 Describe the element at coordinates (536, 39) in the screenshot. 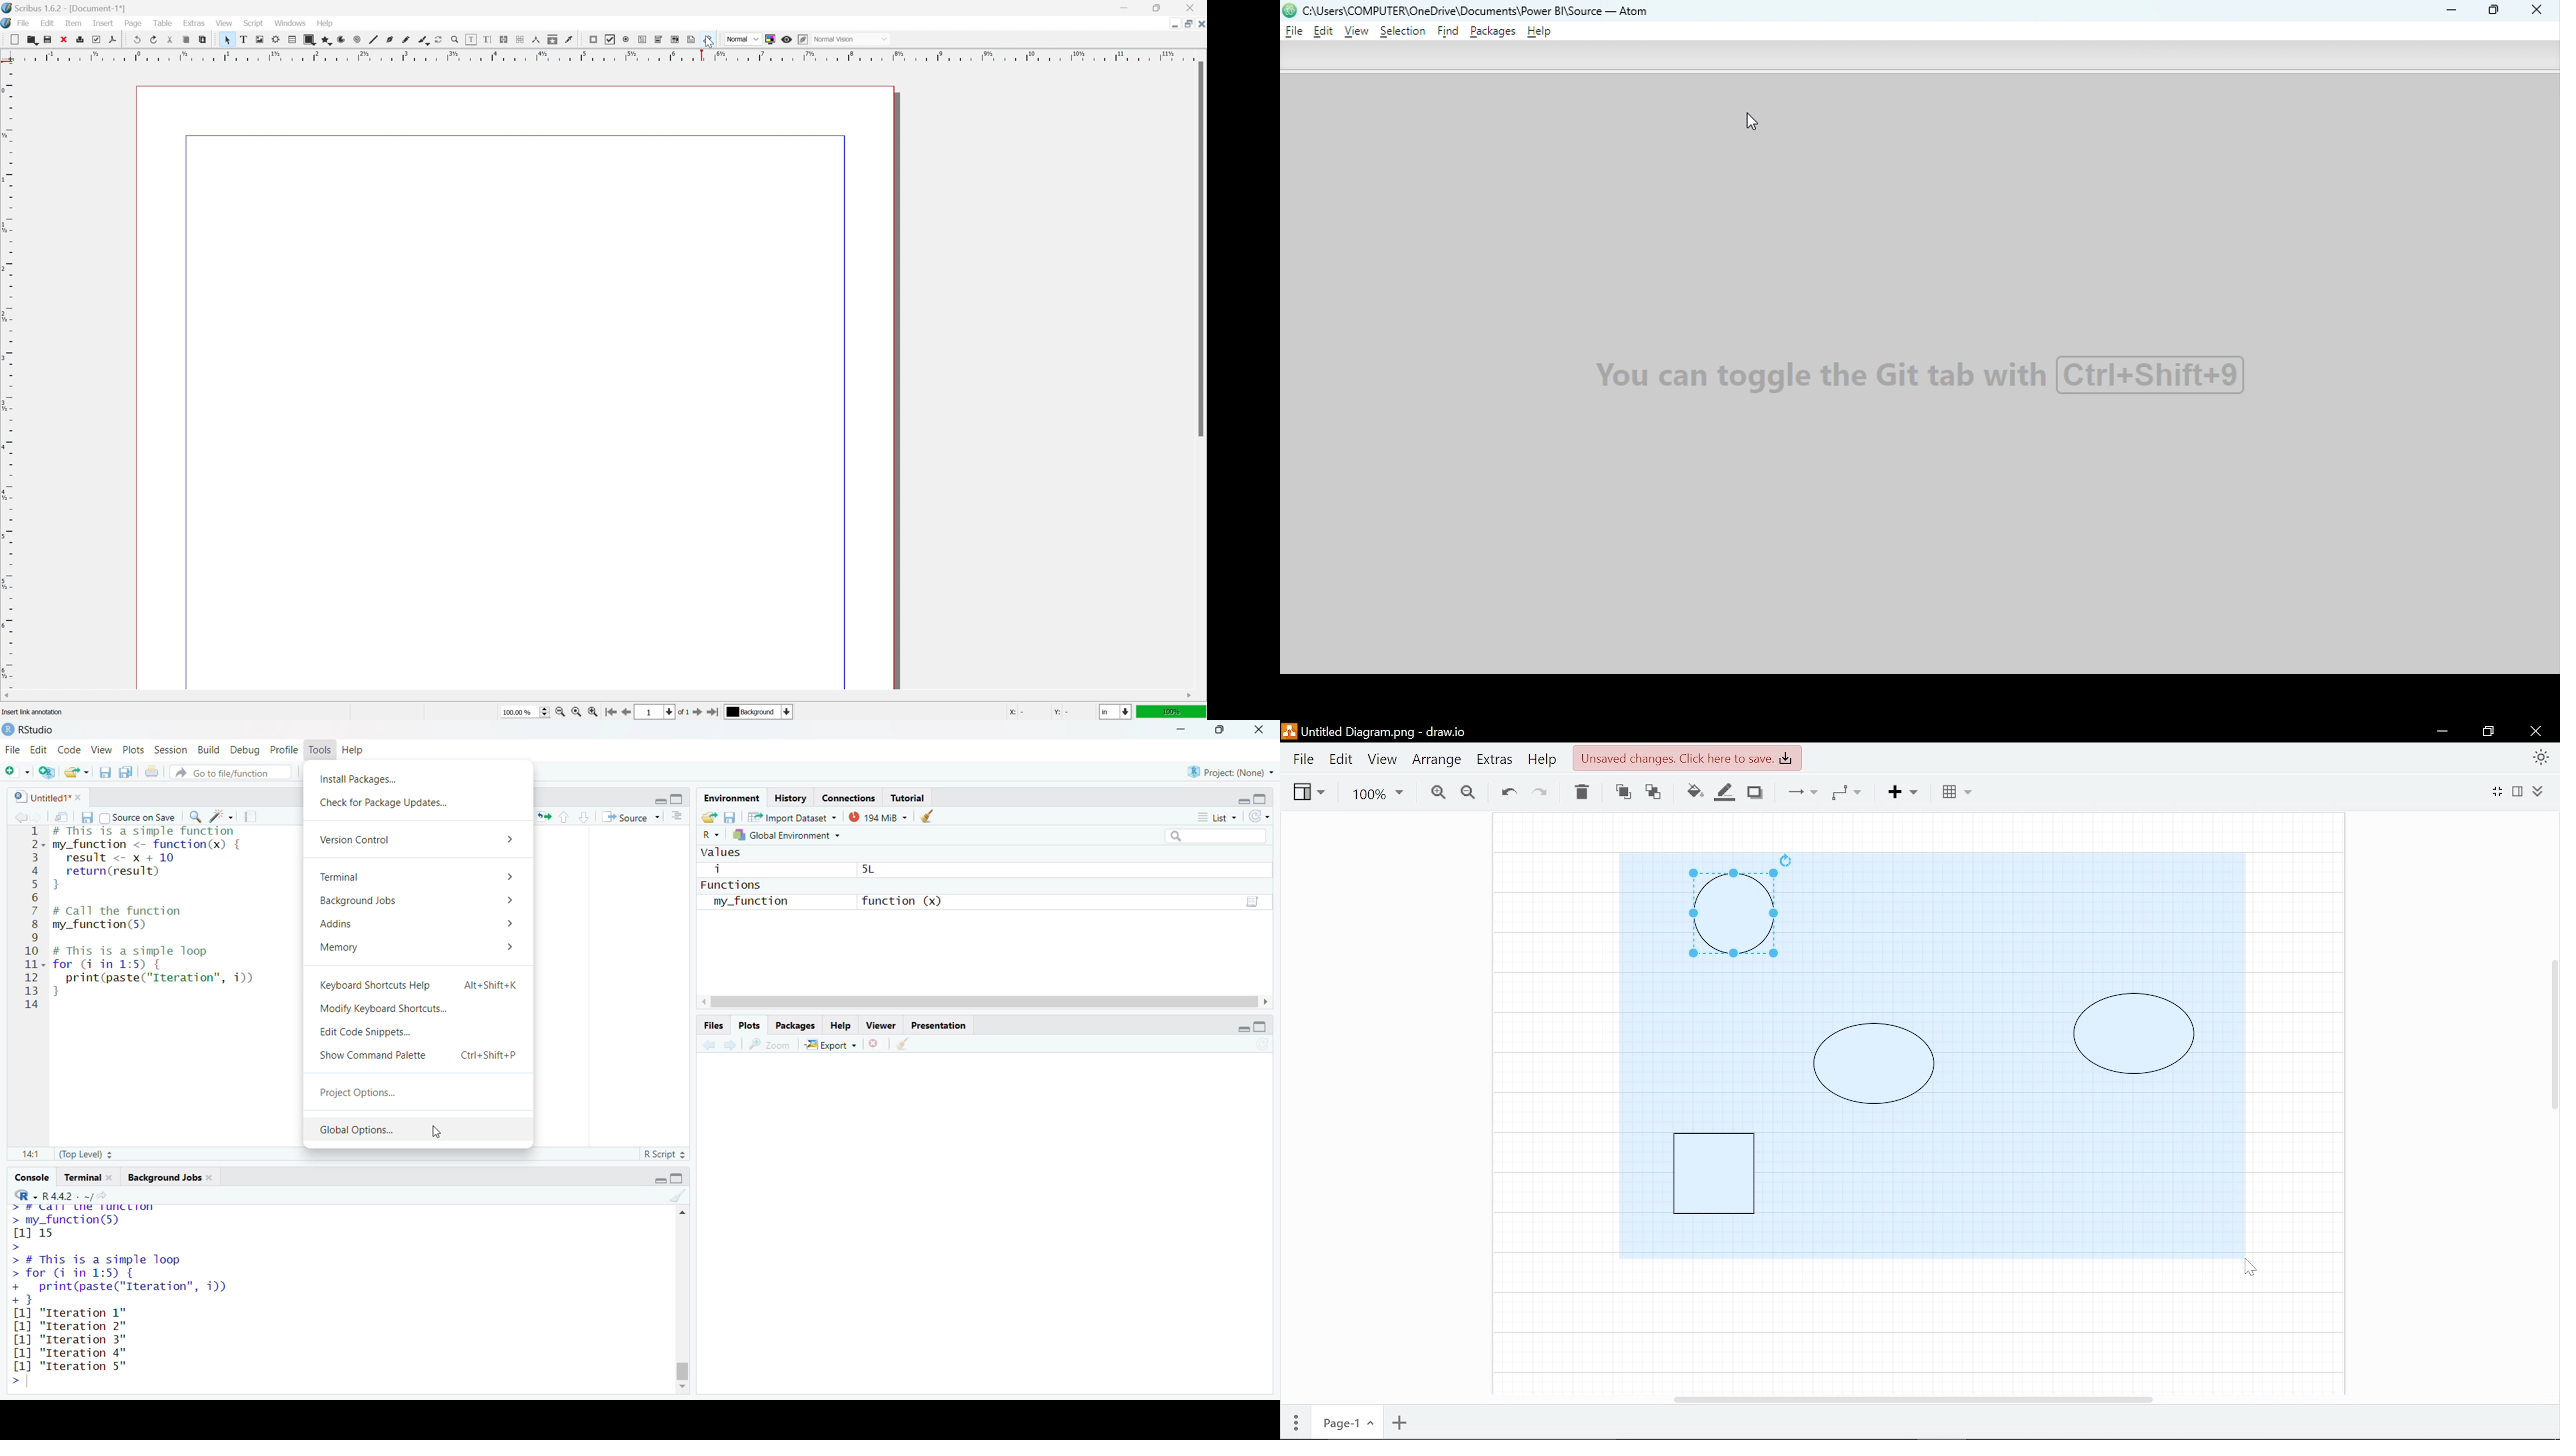

I see `measurements` at that location.